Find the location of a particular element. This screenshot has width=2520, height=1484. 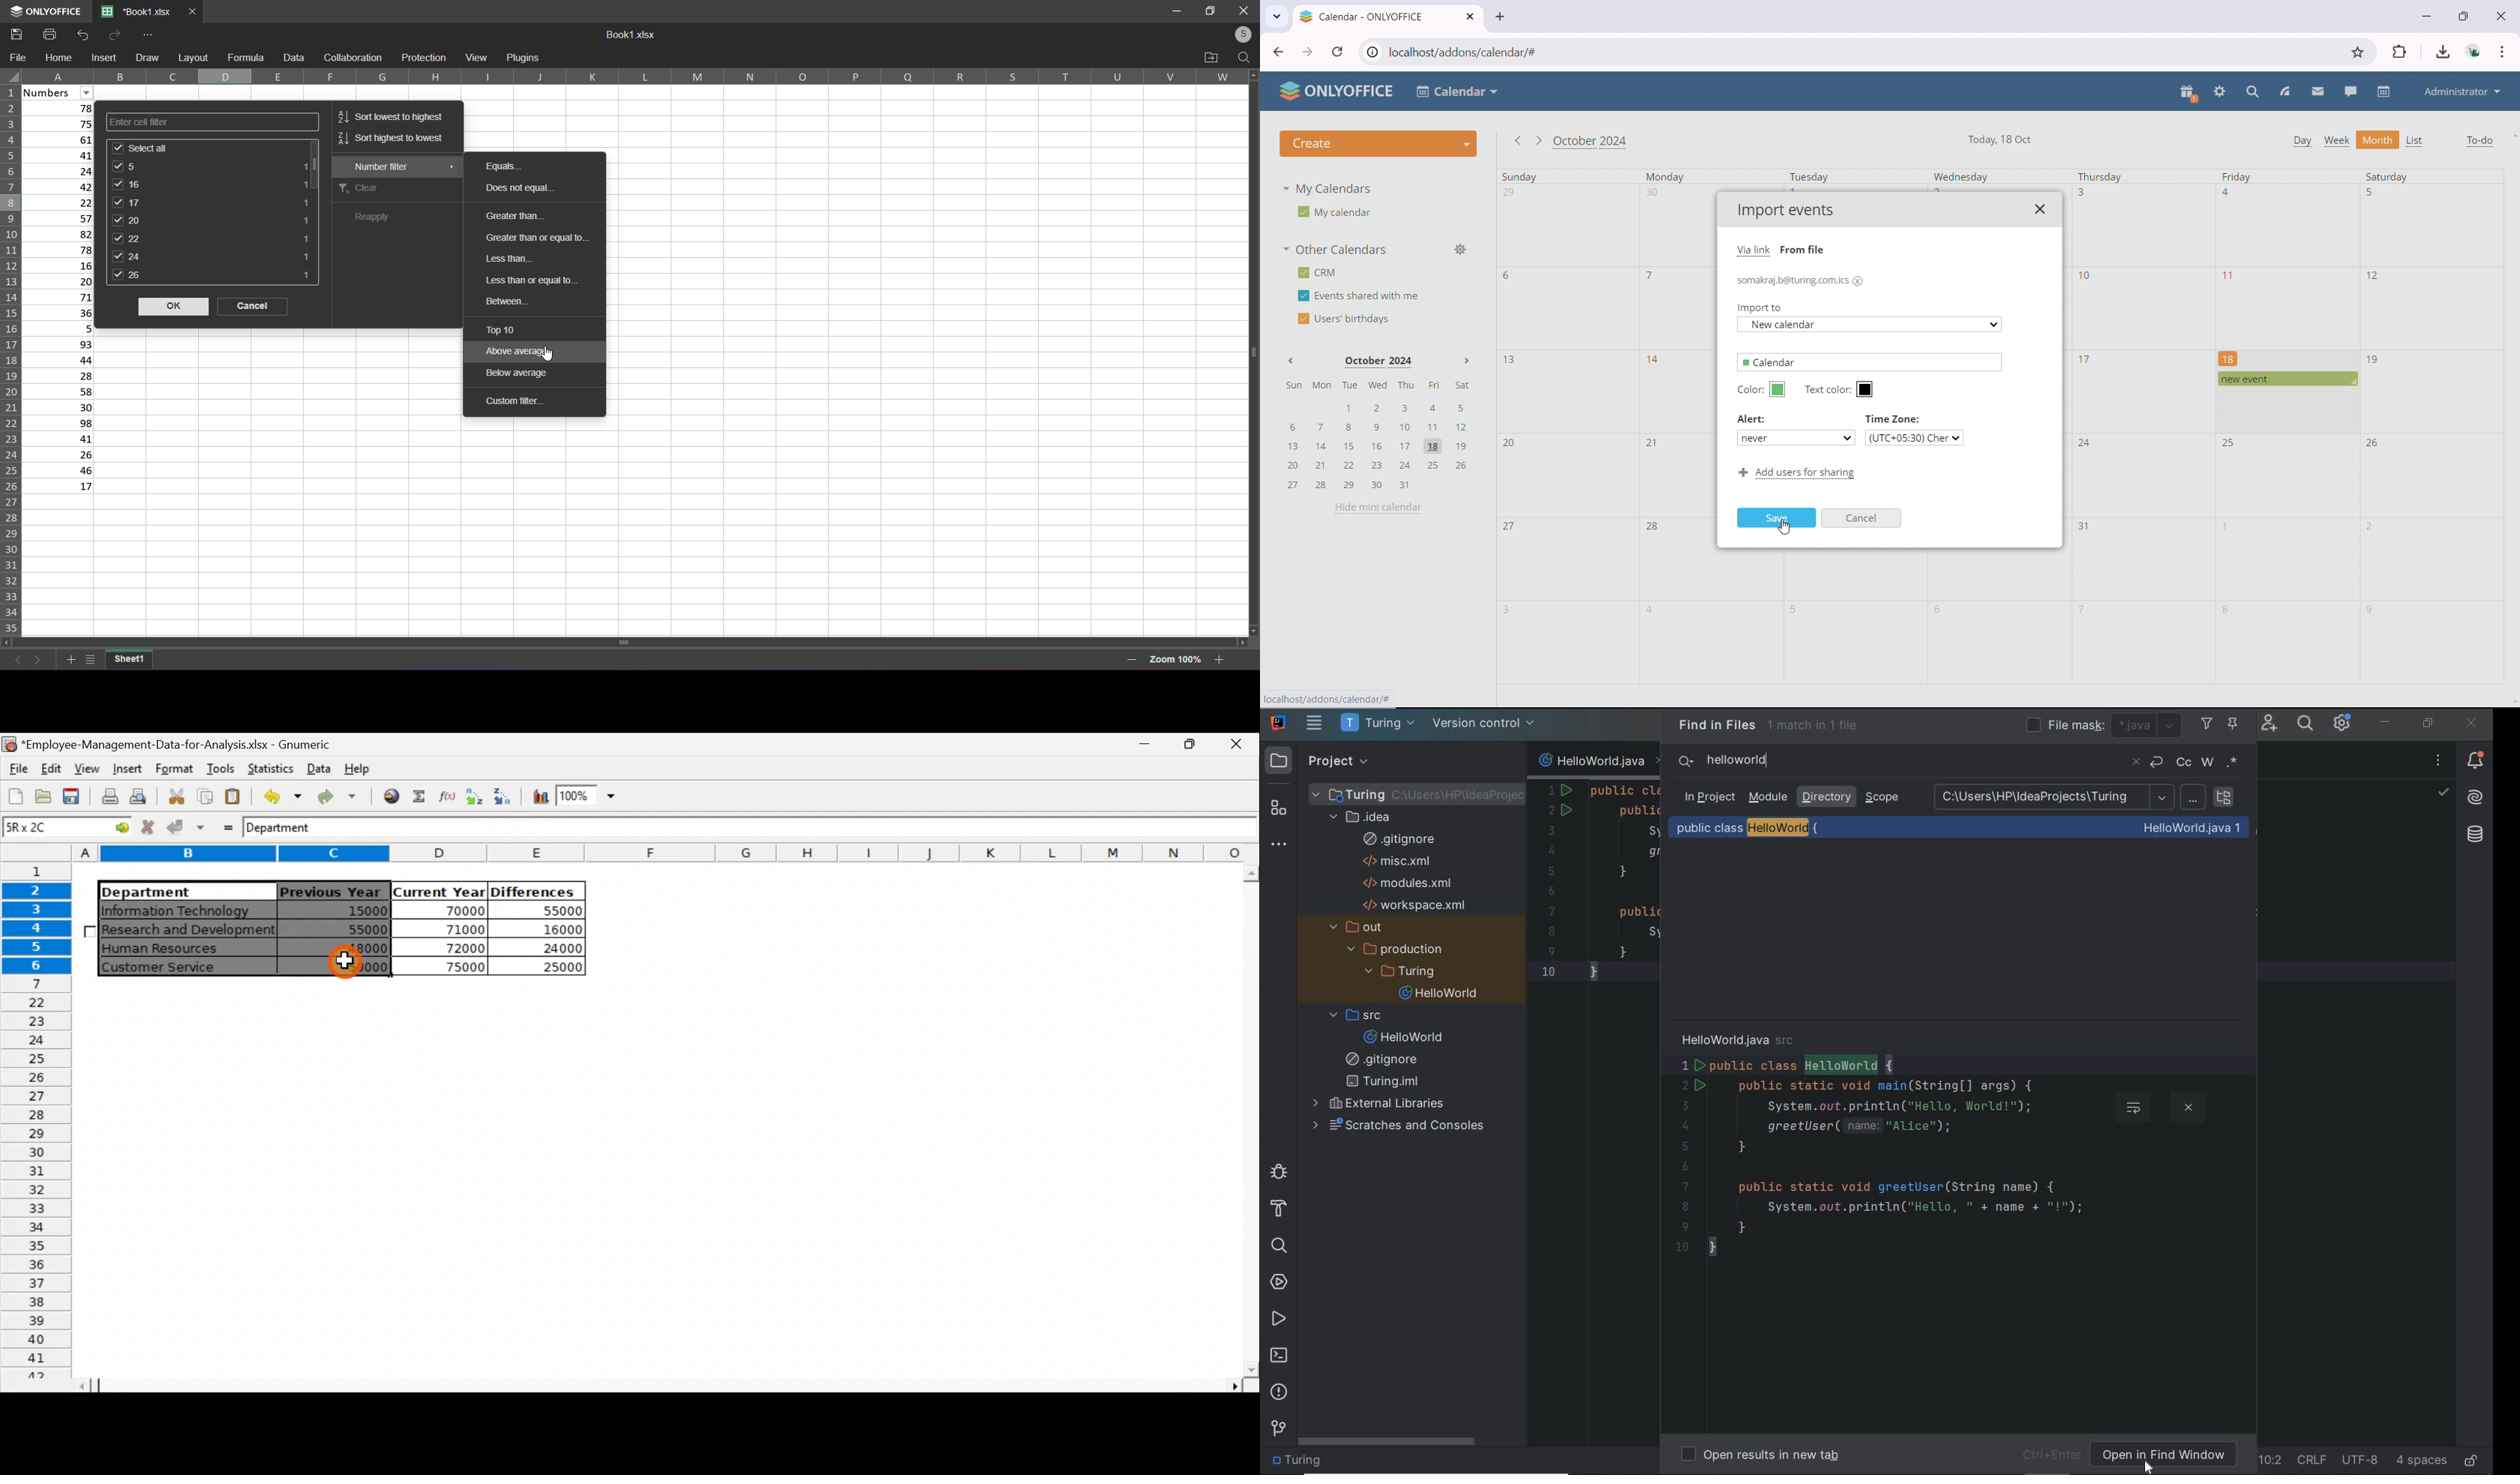

print is located at coordinates (48, 34).